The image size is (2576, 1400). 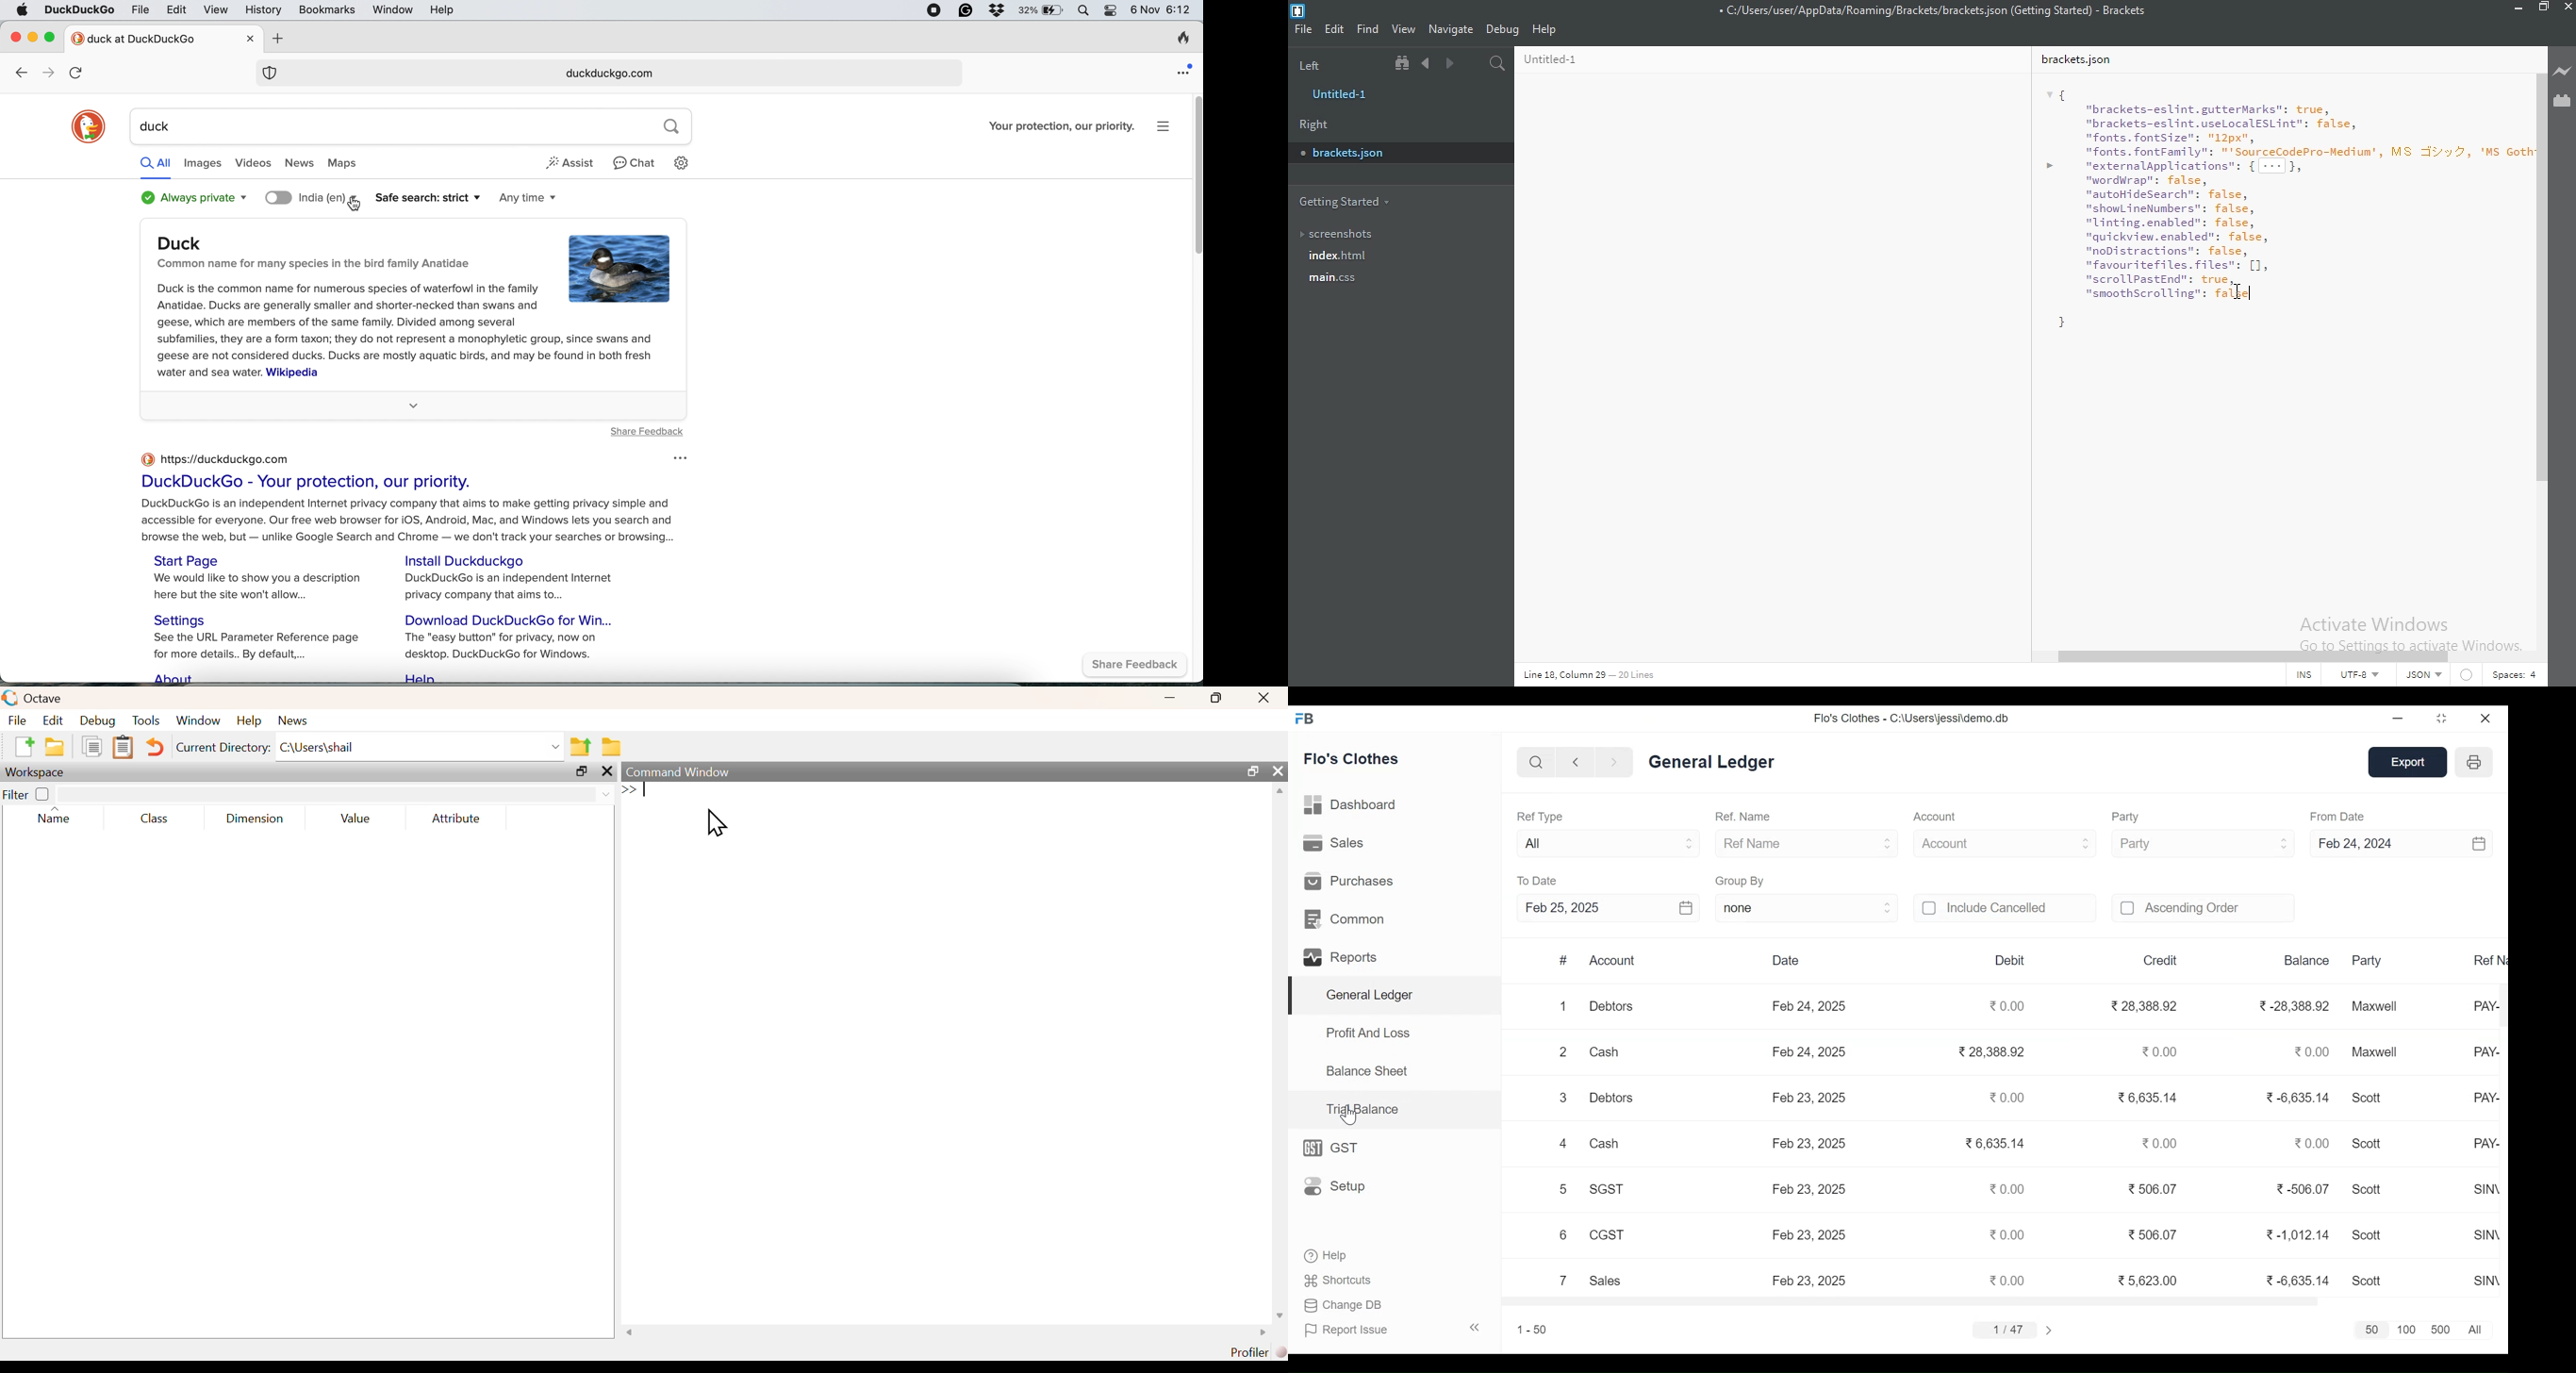 What do you see at coordinates (2006, 1329) in the screenshot?
I see `1/47 ` at bounding box center [2006, 1329].